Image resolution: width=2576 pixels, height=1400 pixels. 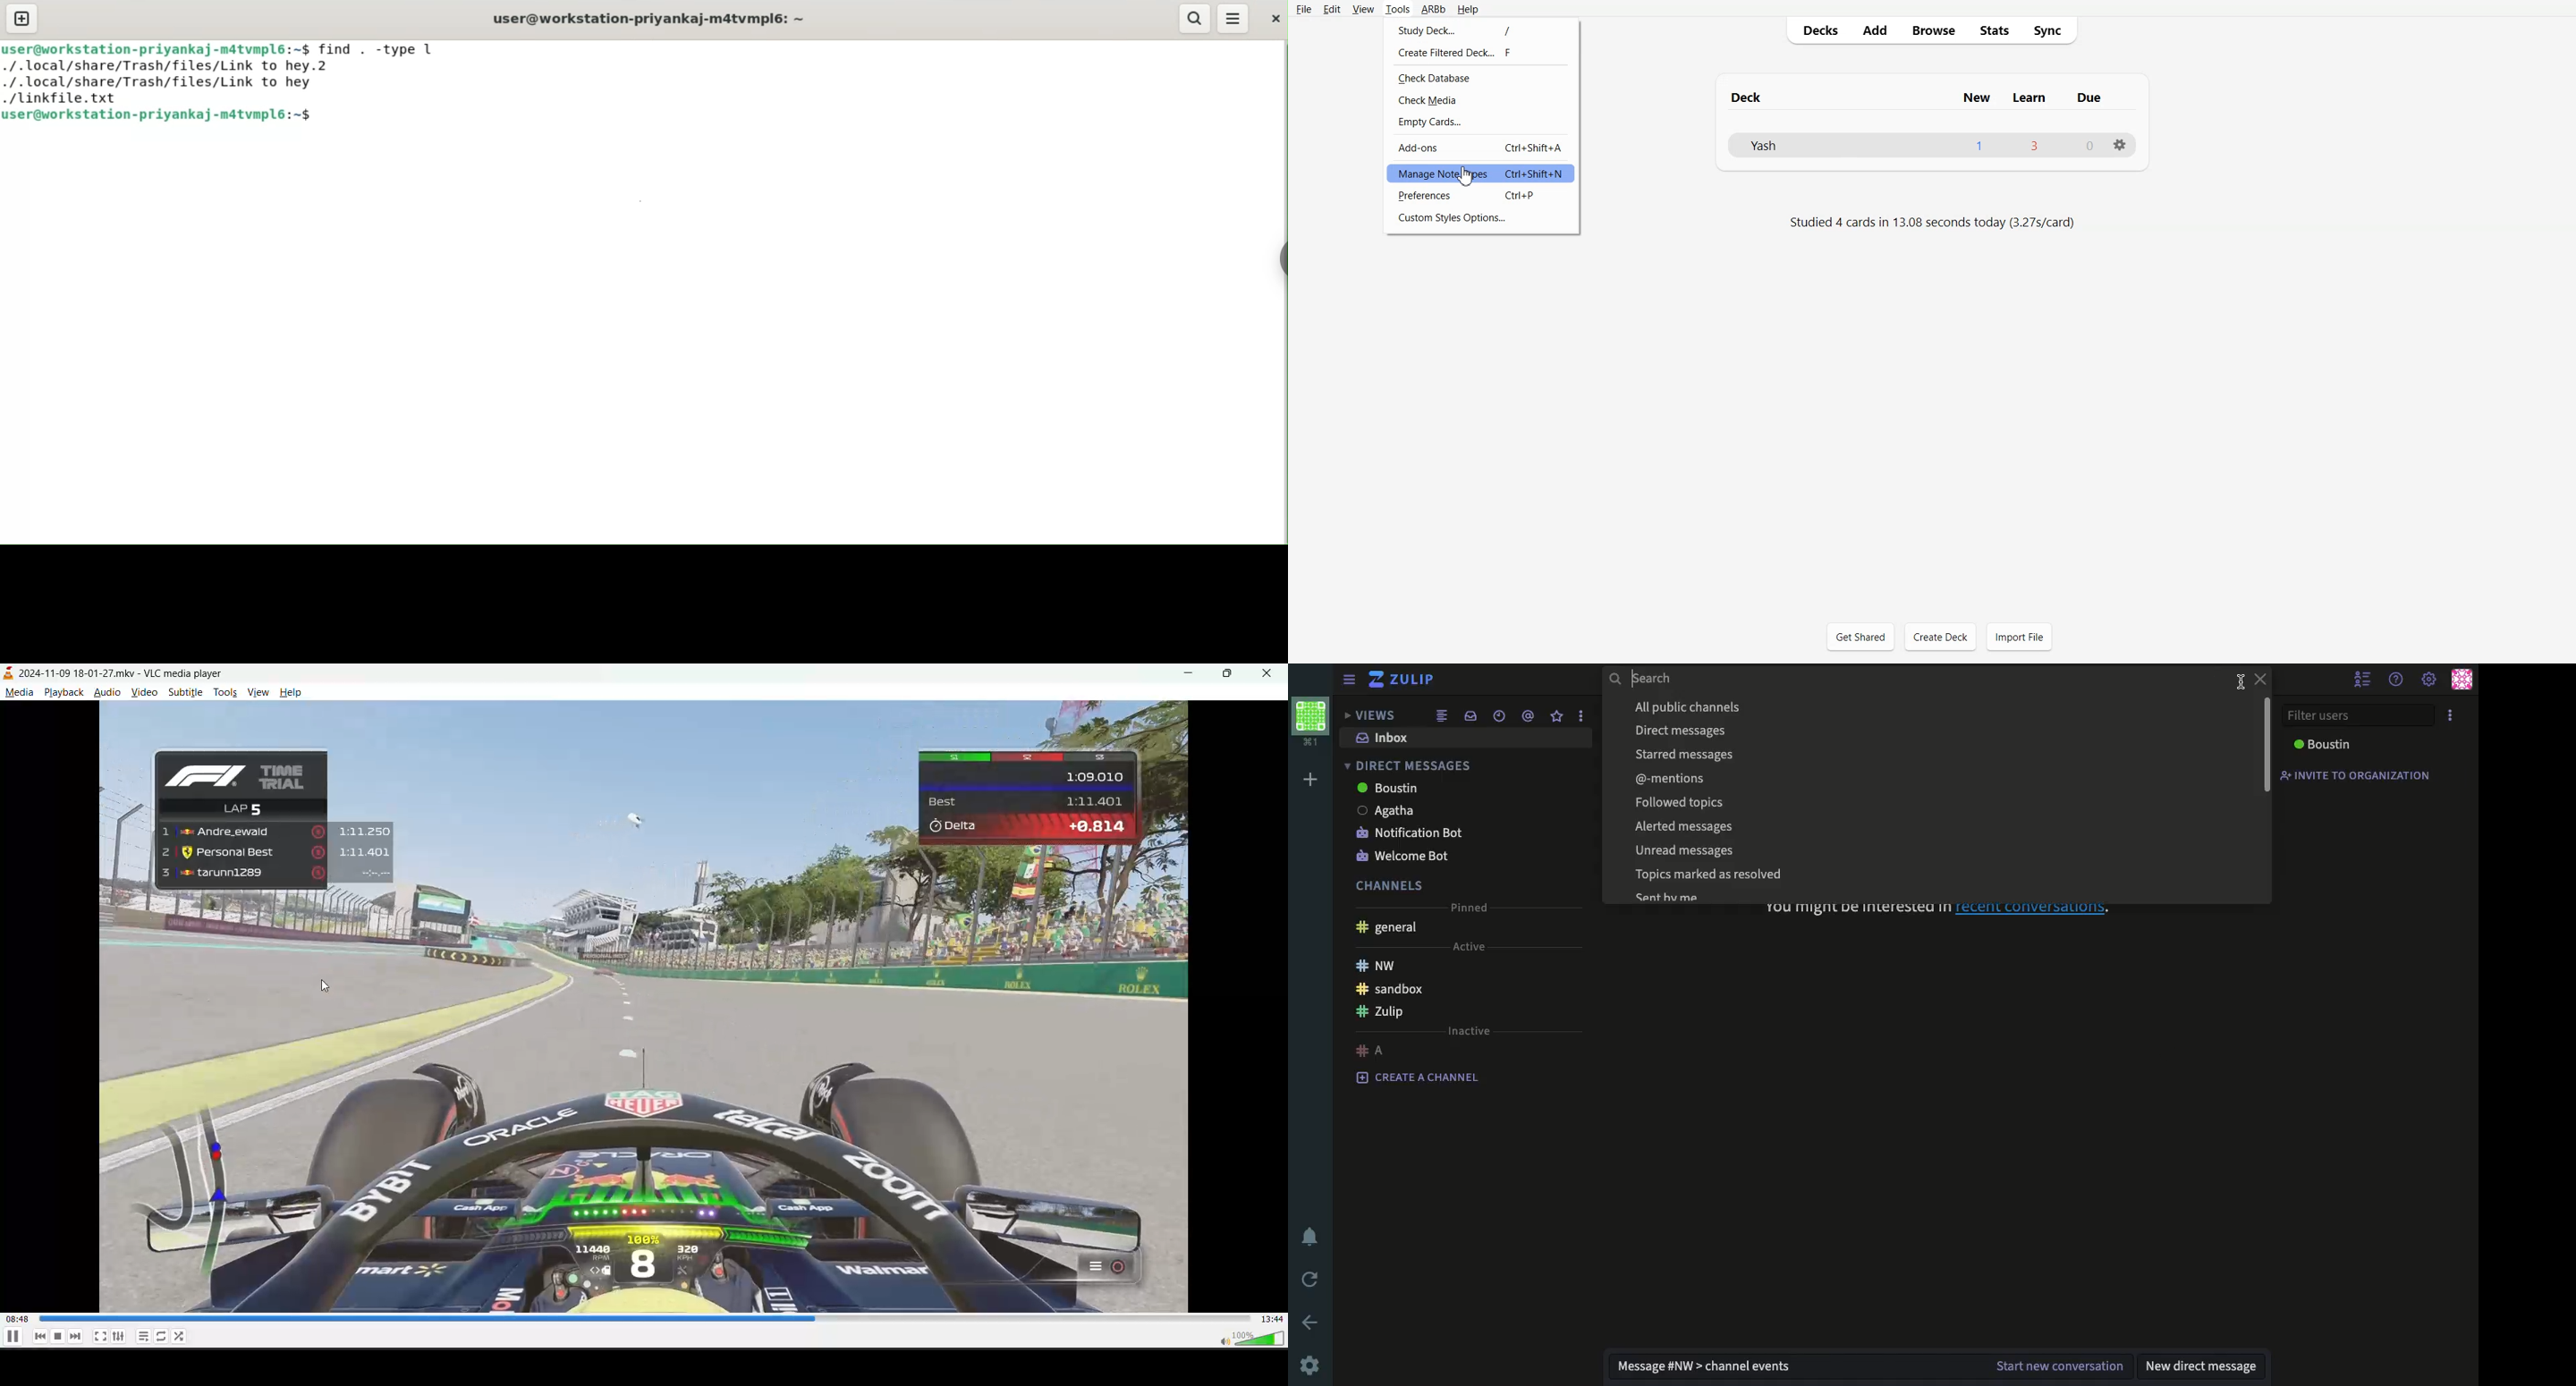 What do you see at coordinates (1363, 9) in the screenshot?
I see `View` at bounding box center [1363, 9].